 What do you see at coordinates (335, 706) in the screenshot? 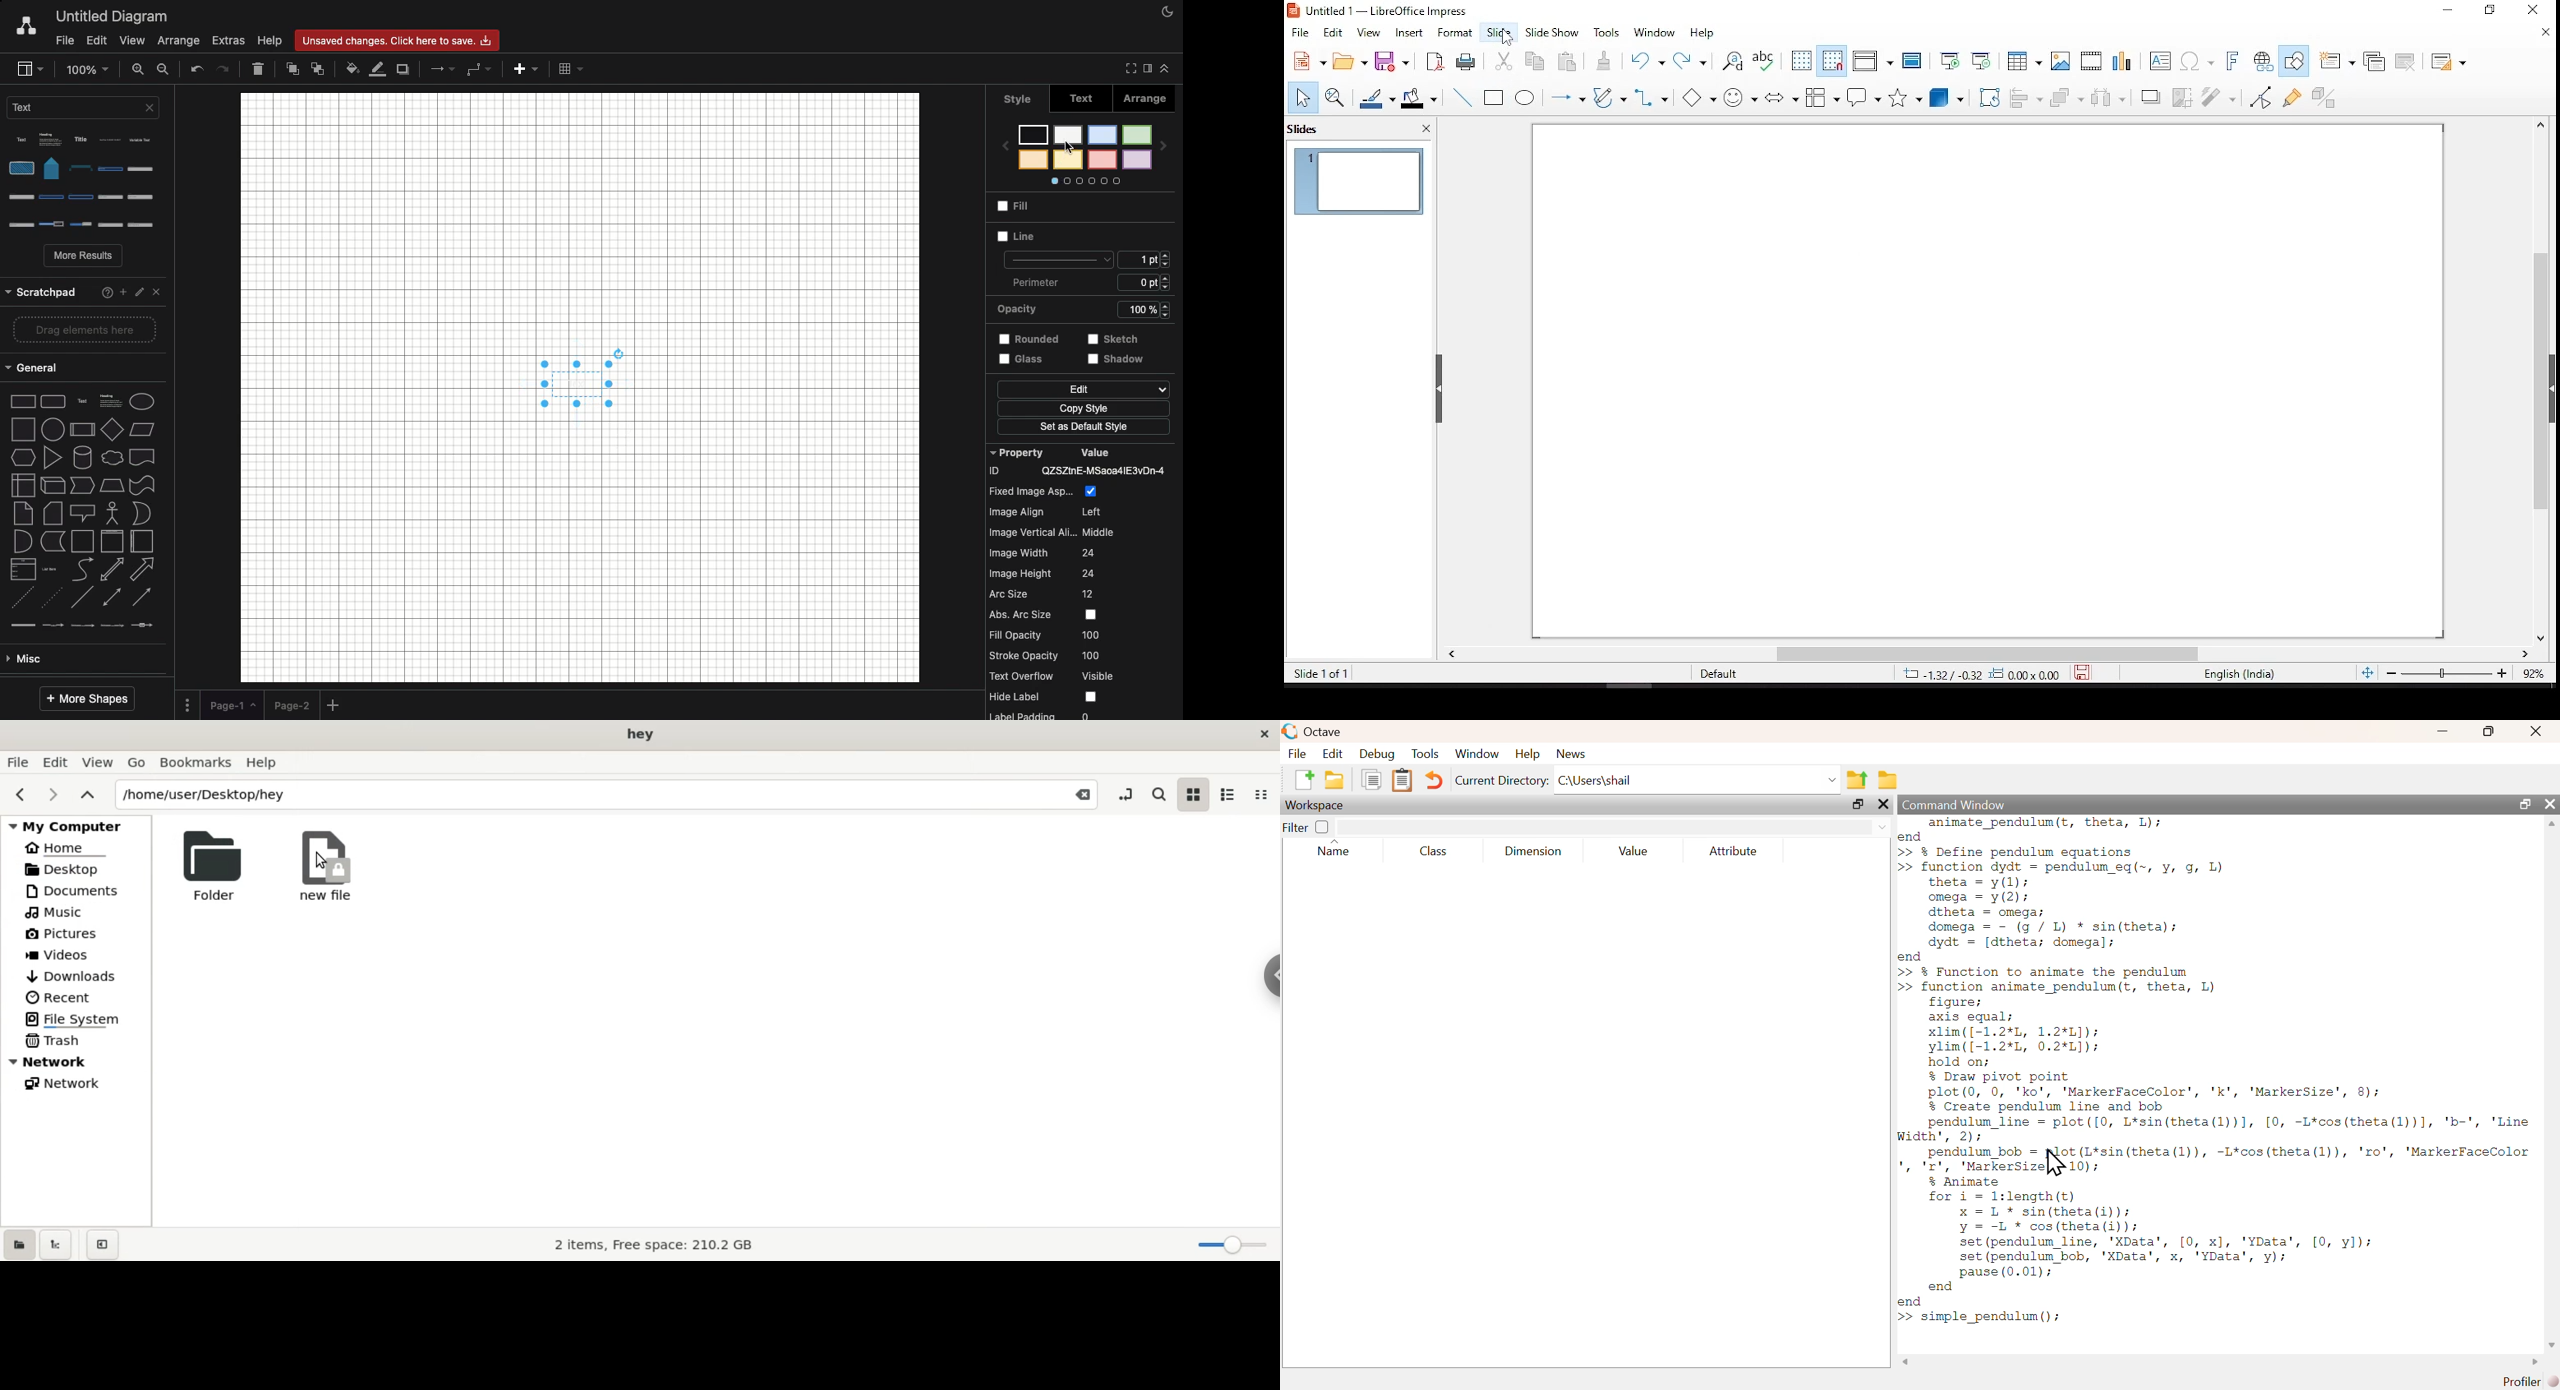
I see `Add` at bounding box center [335, 706].